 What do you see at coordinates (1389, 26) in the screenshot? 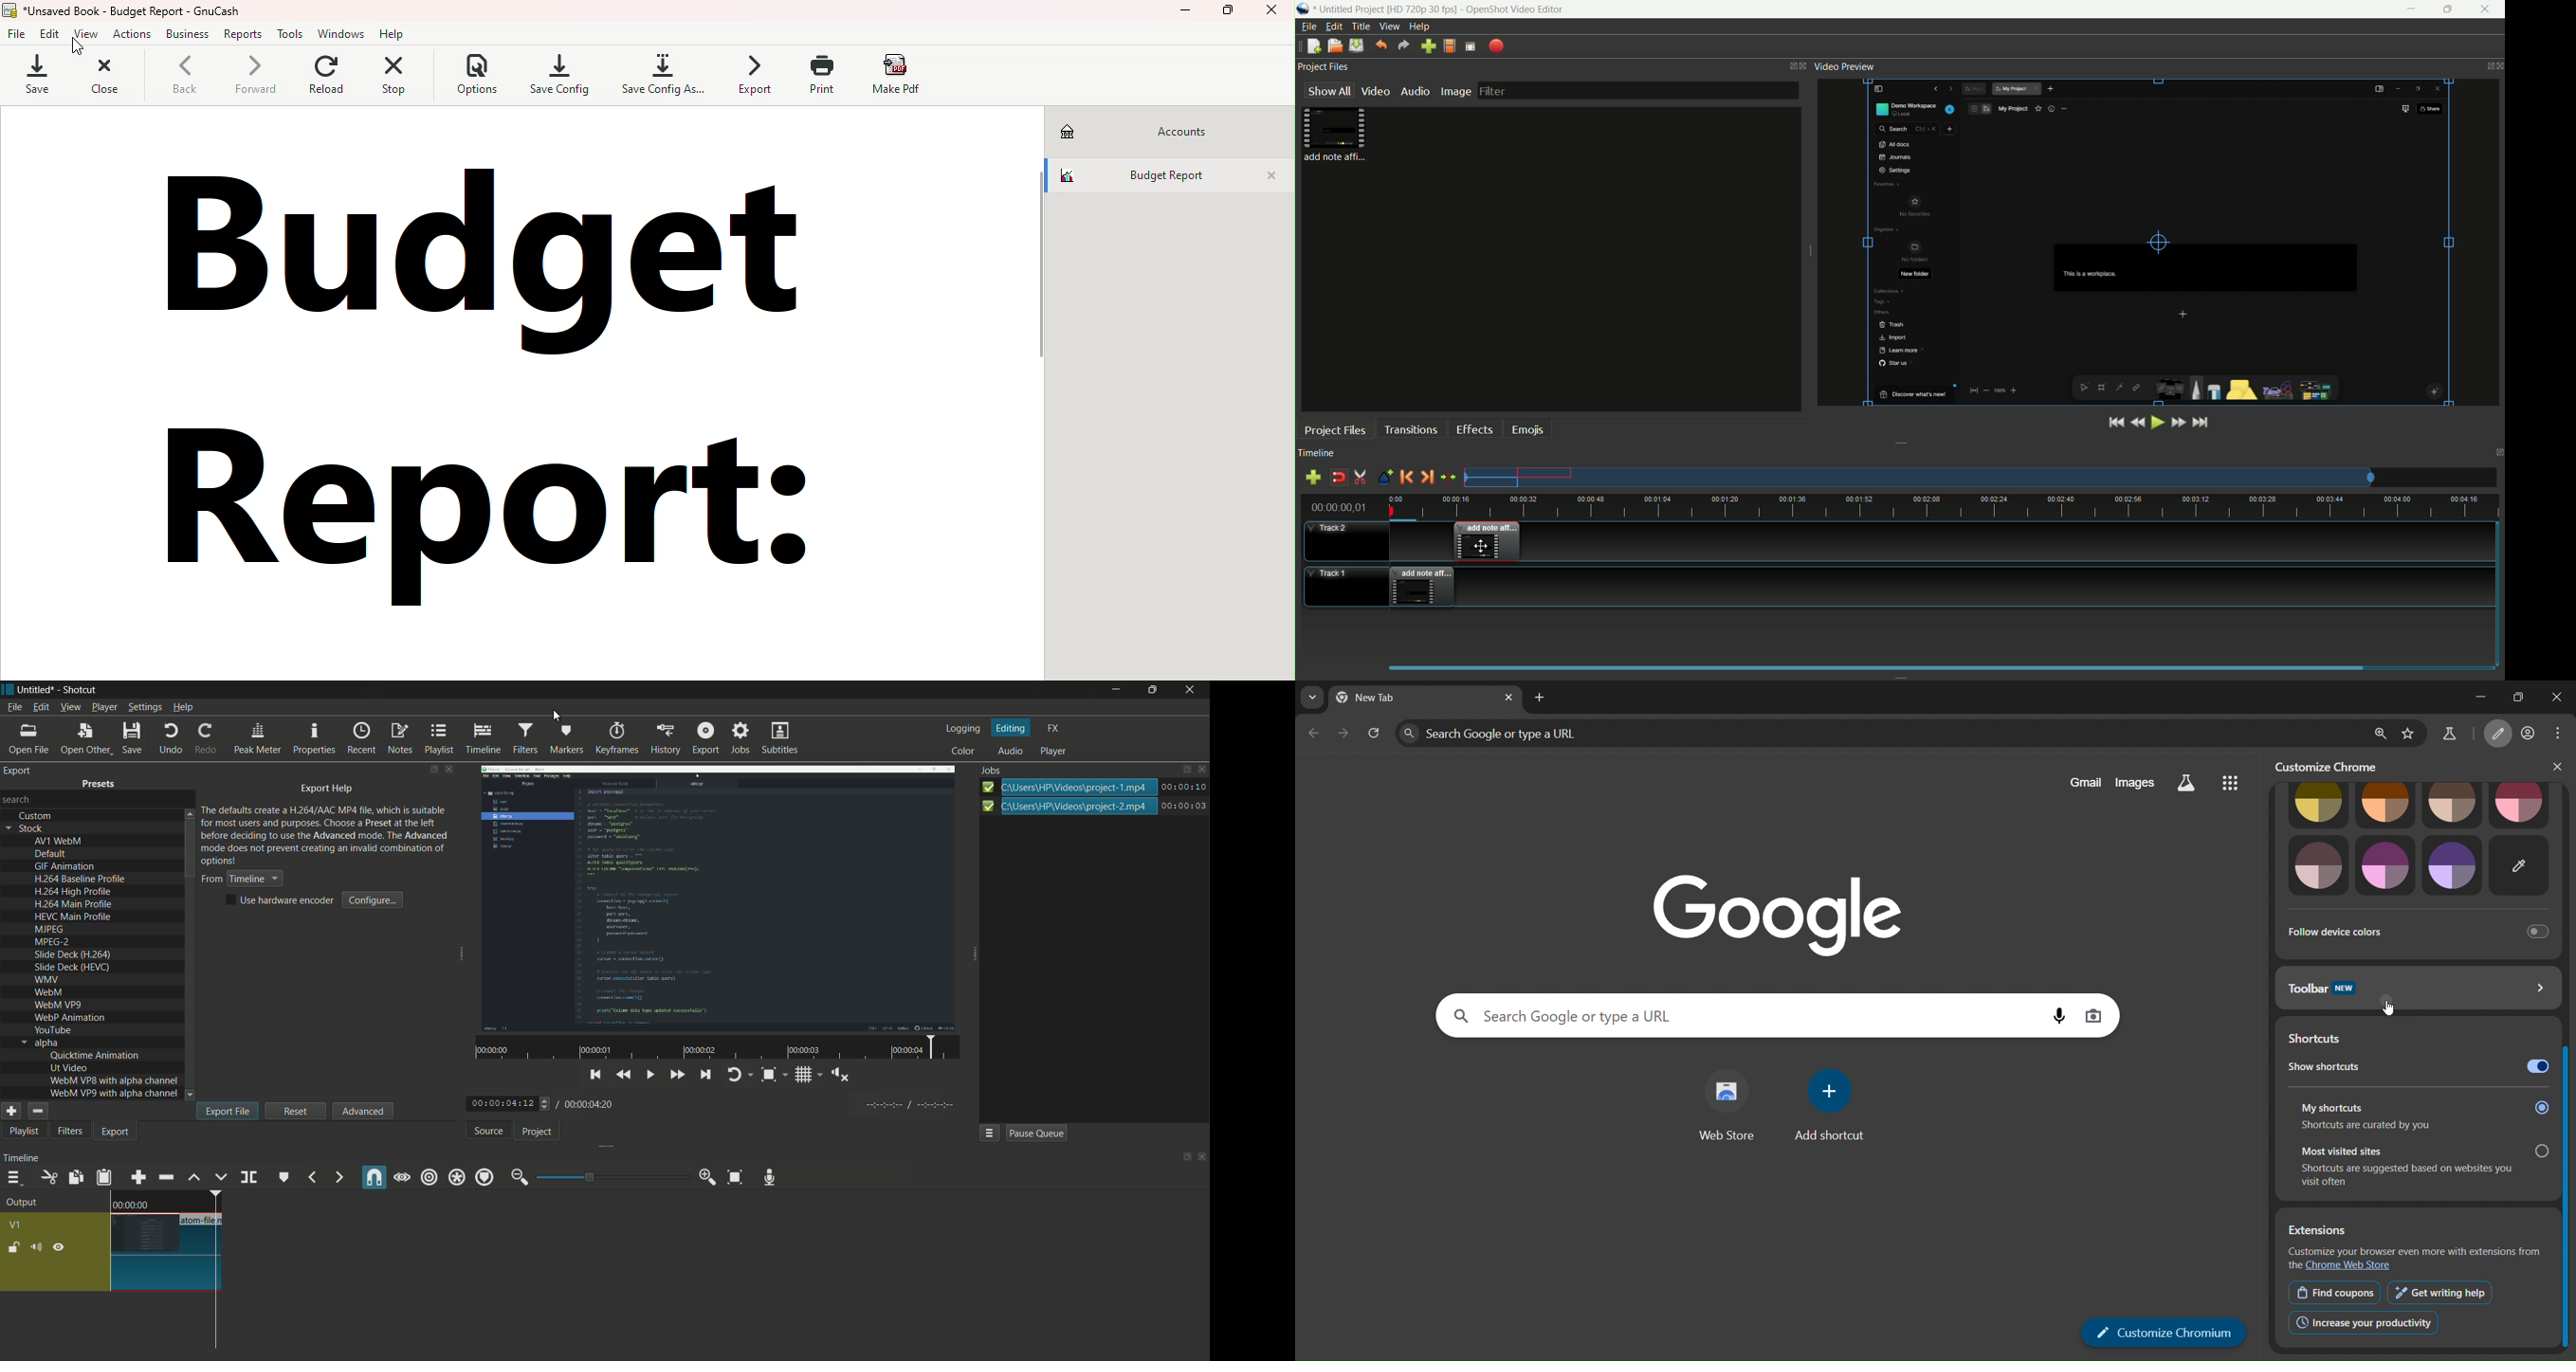
I see `view menu` at bounding box center [1389, 26].